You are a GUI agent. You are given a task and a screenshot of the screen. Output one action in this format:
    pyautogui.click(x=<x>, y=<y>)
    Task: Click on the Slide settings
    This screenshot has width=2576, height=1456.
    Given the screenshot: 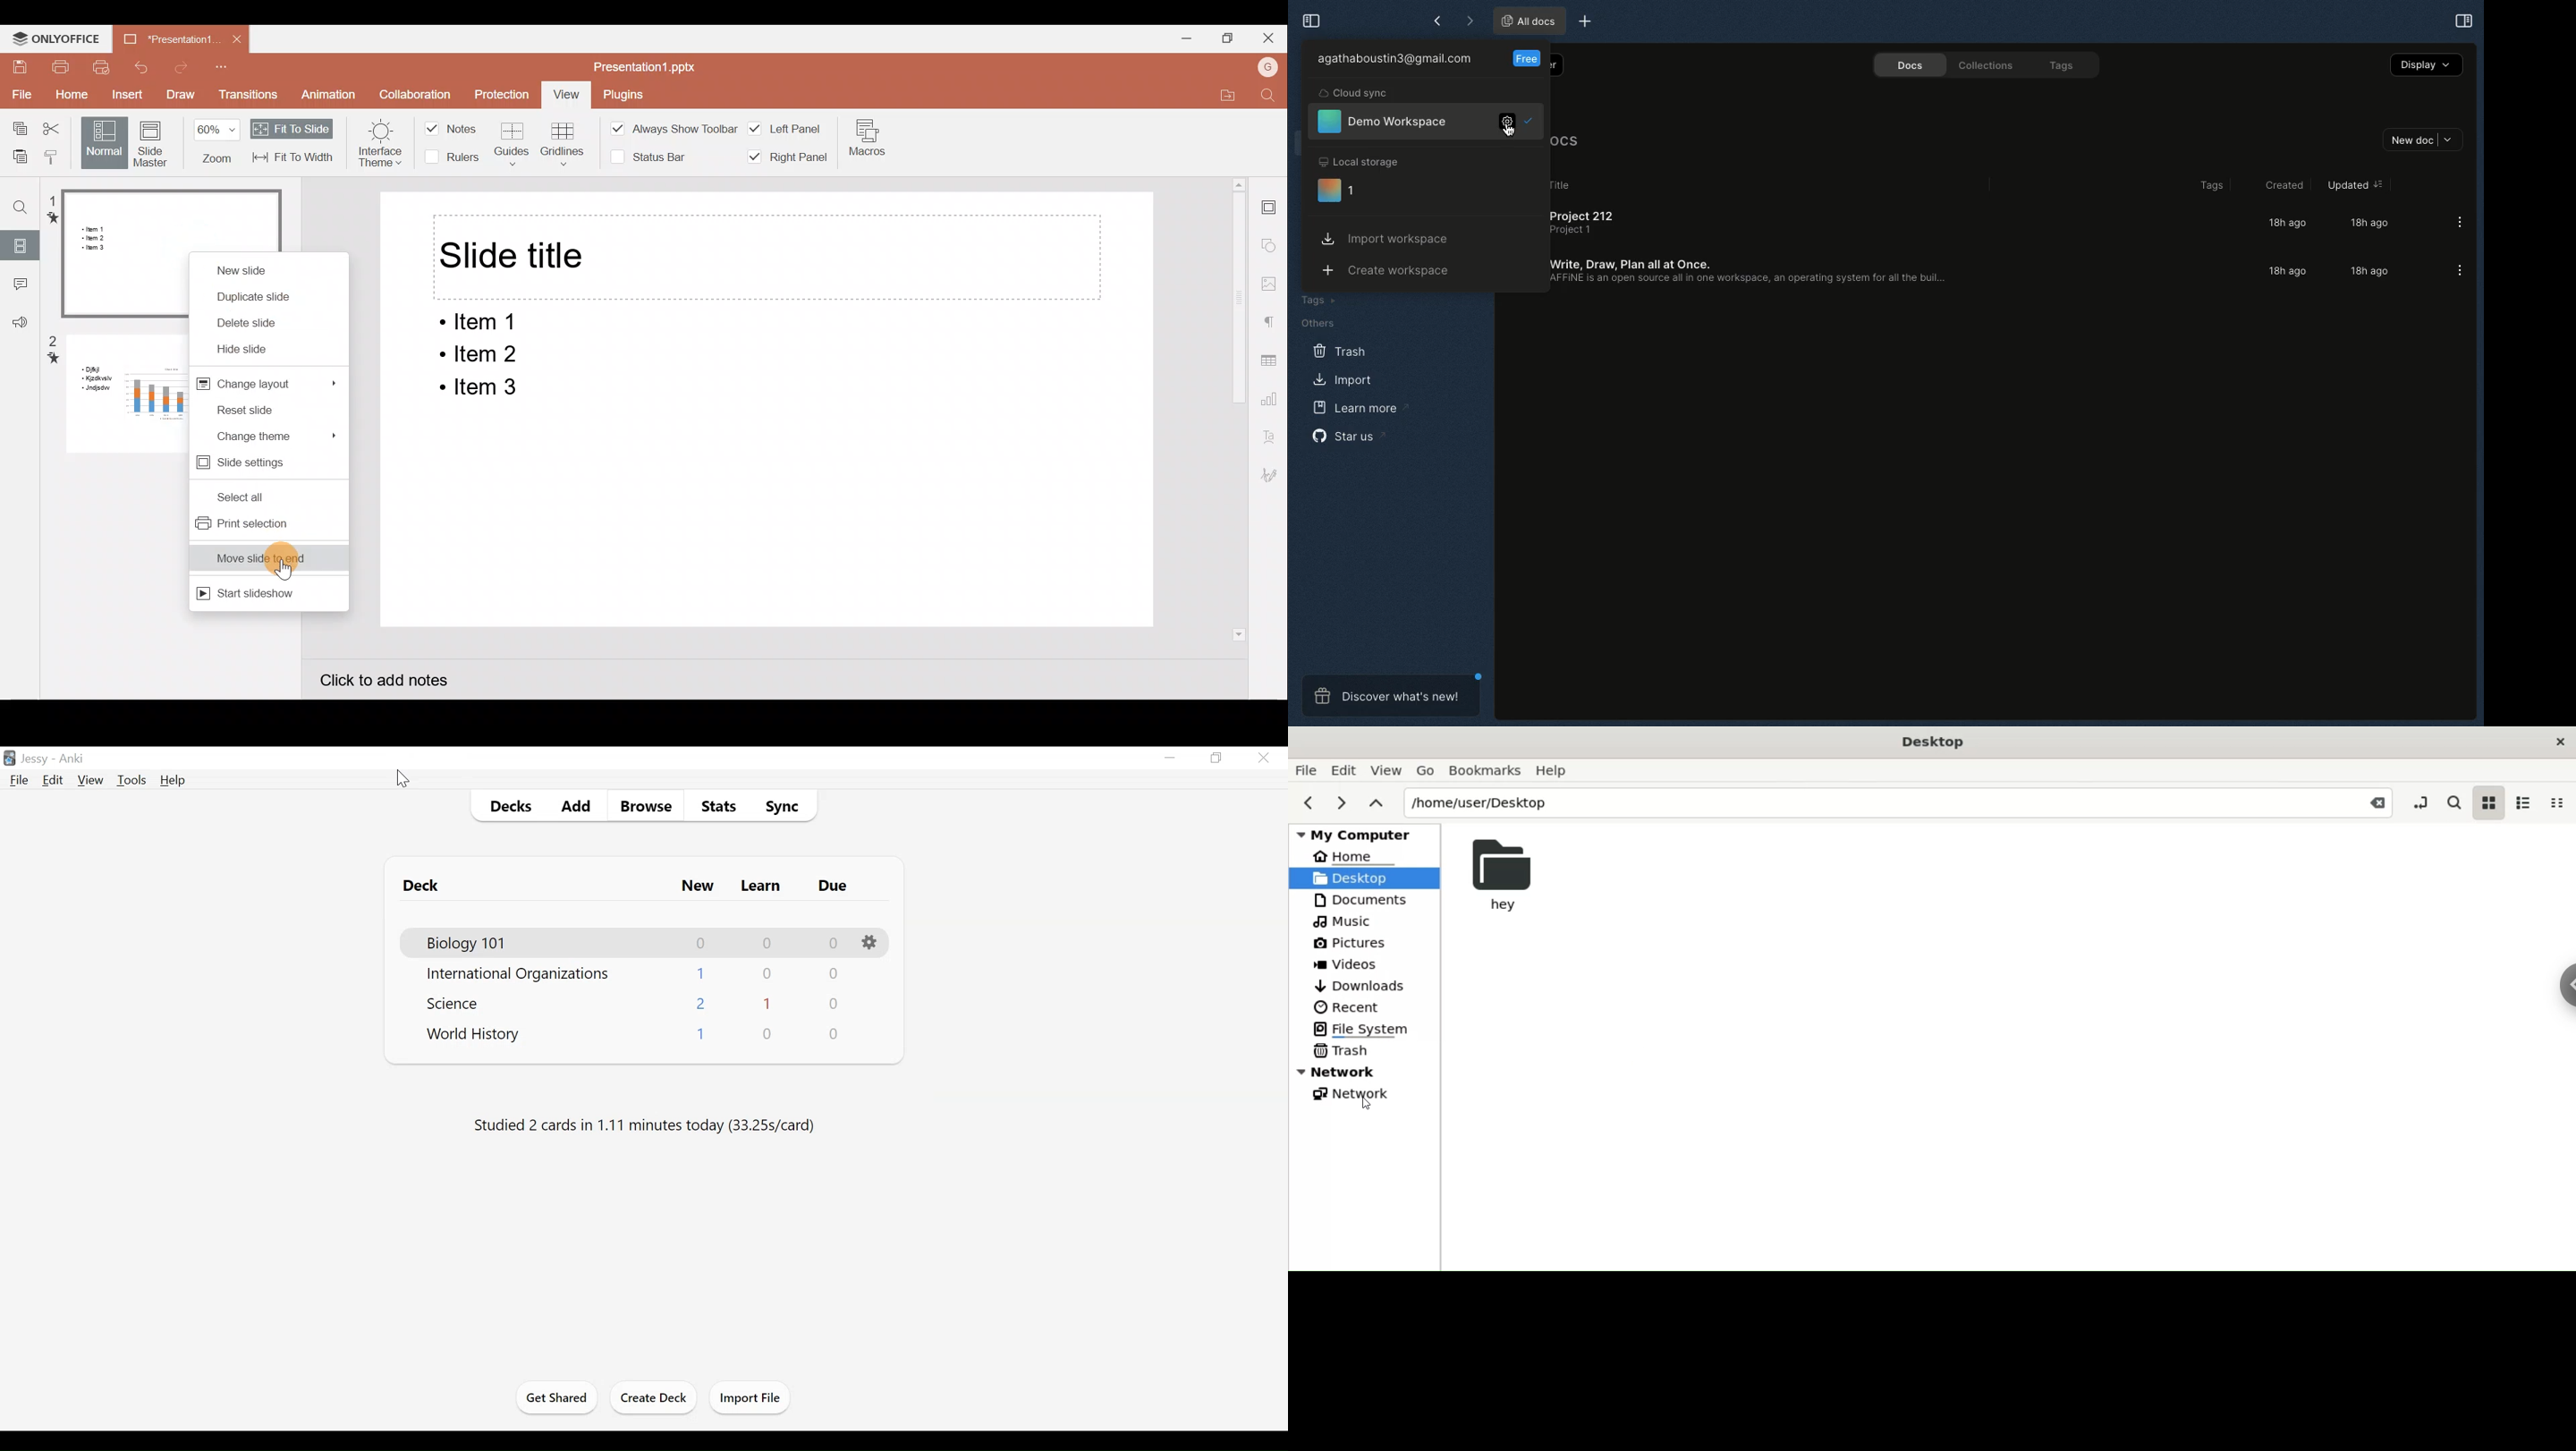 What is the action you would take?
    pyautogui.click(x=262, y=464)
    